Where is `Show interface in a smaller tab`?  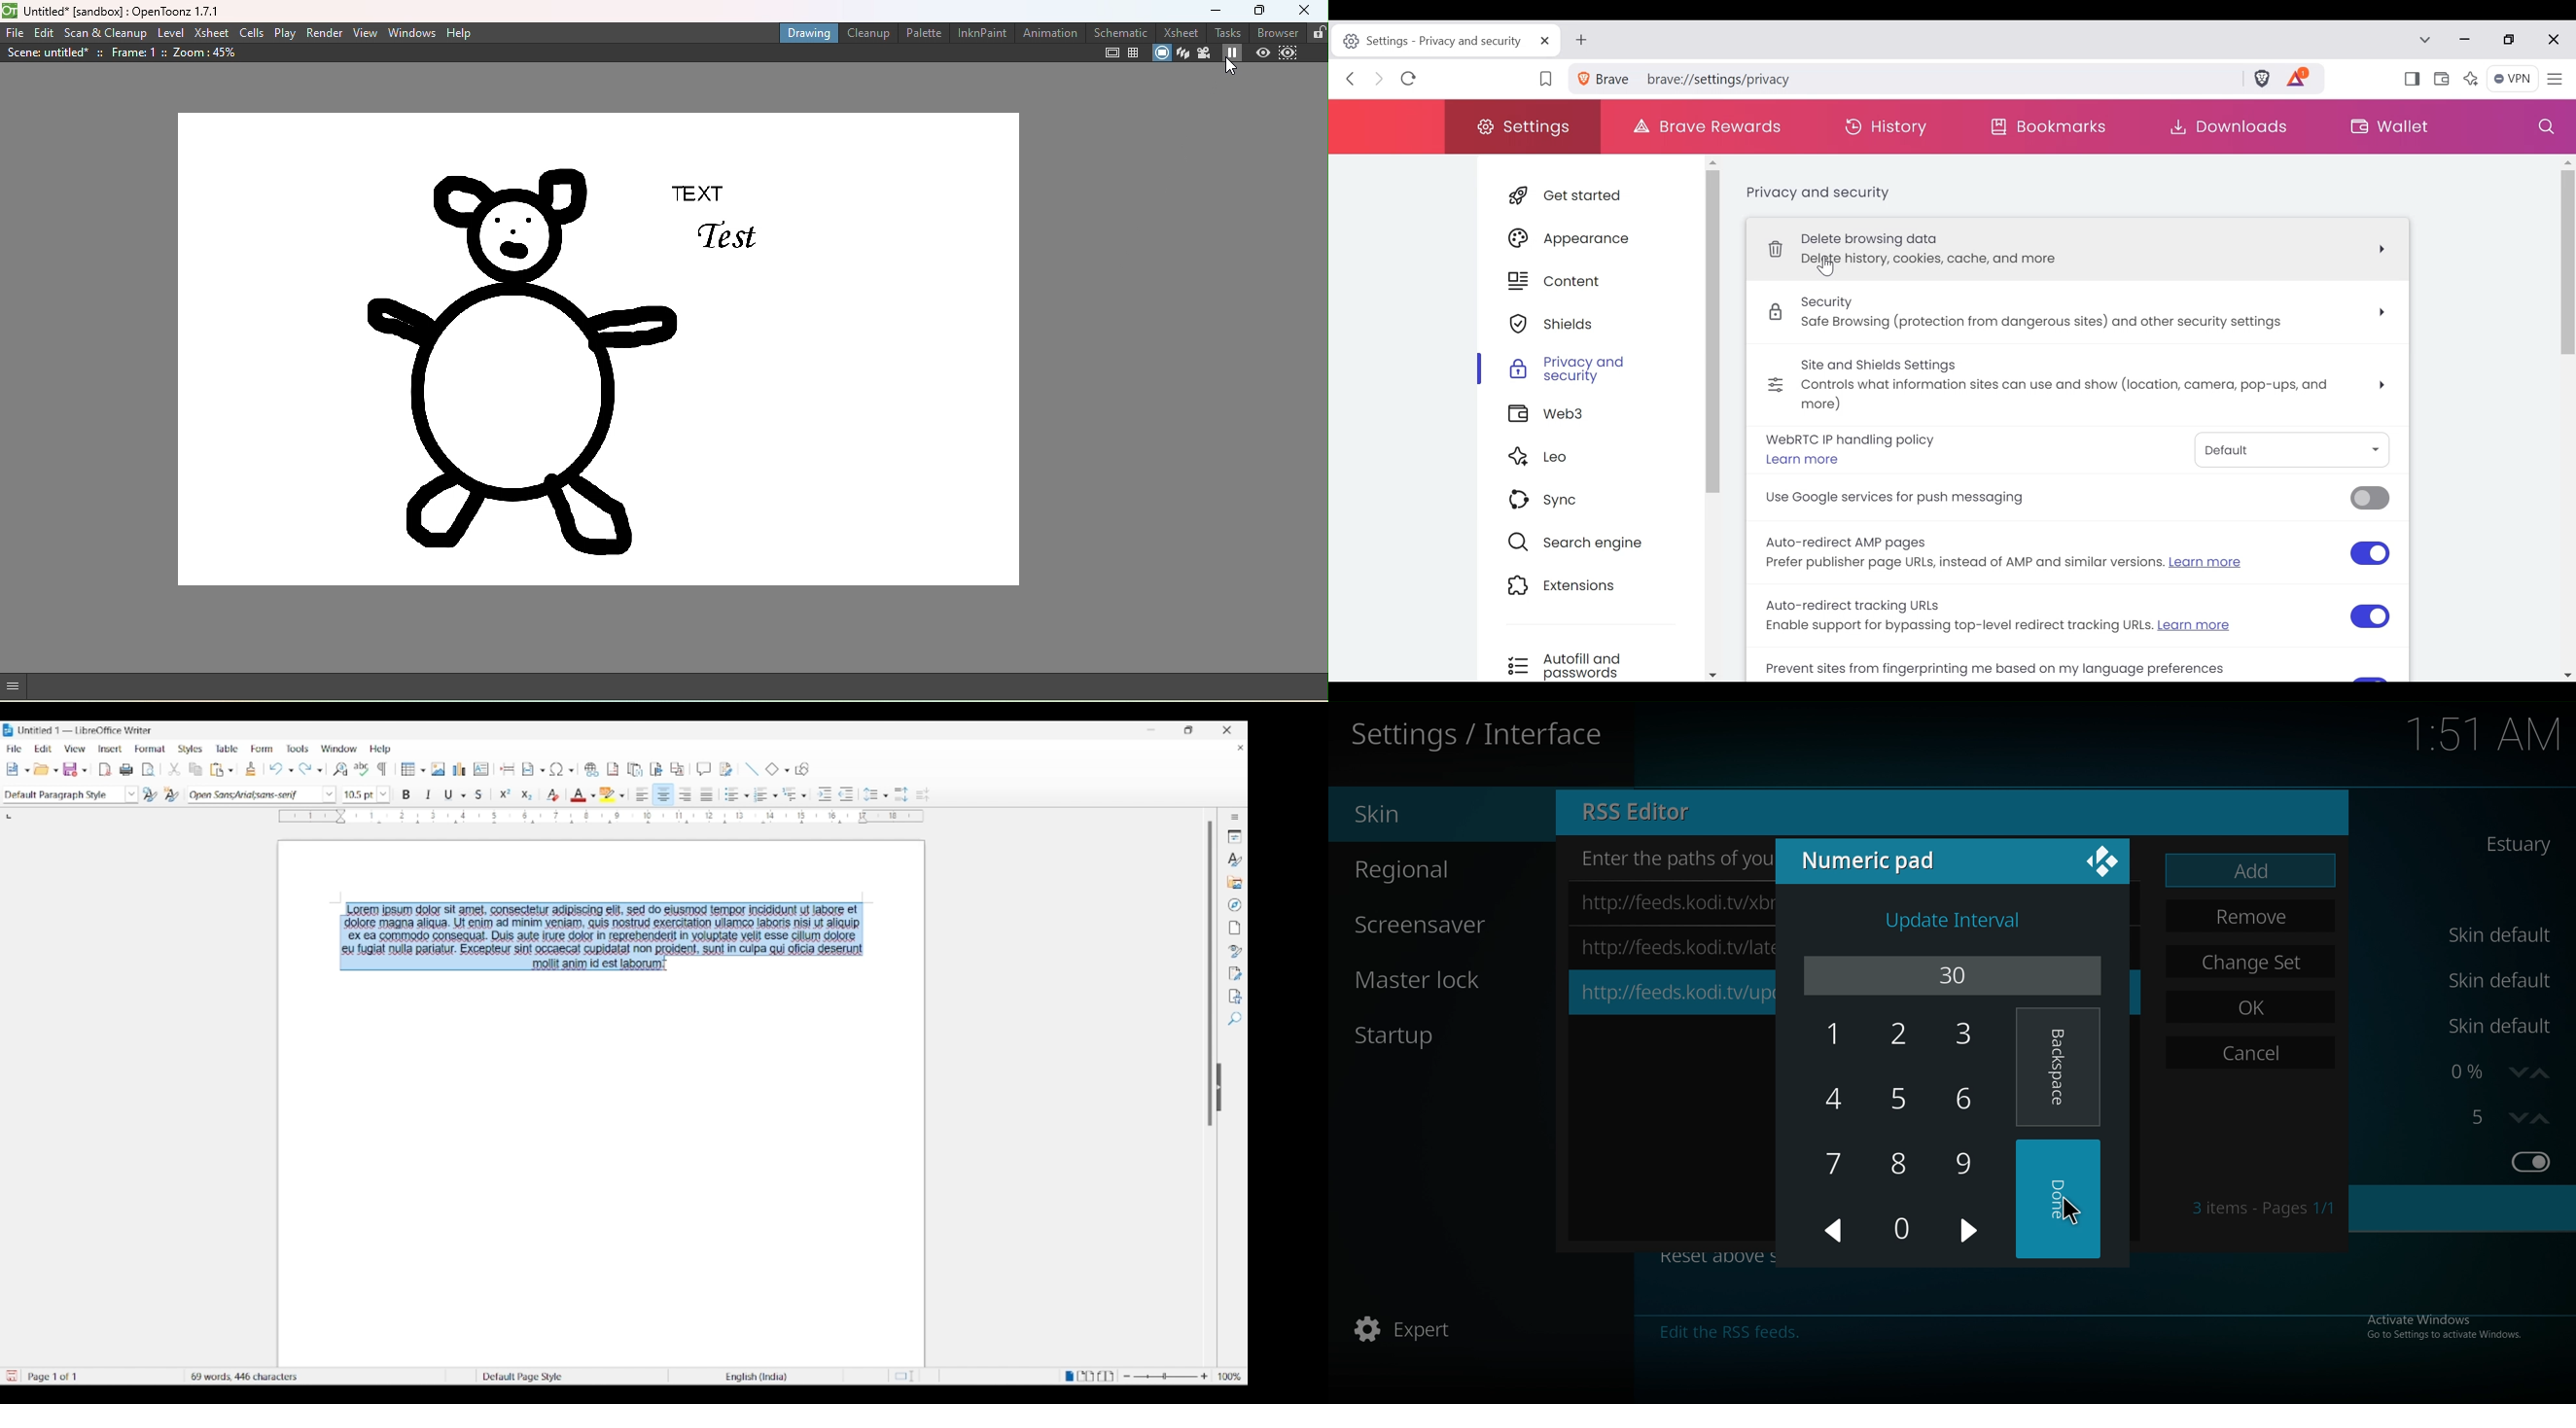
Show interface in a smaller tab is located at coordinates (1188, 729).